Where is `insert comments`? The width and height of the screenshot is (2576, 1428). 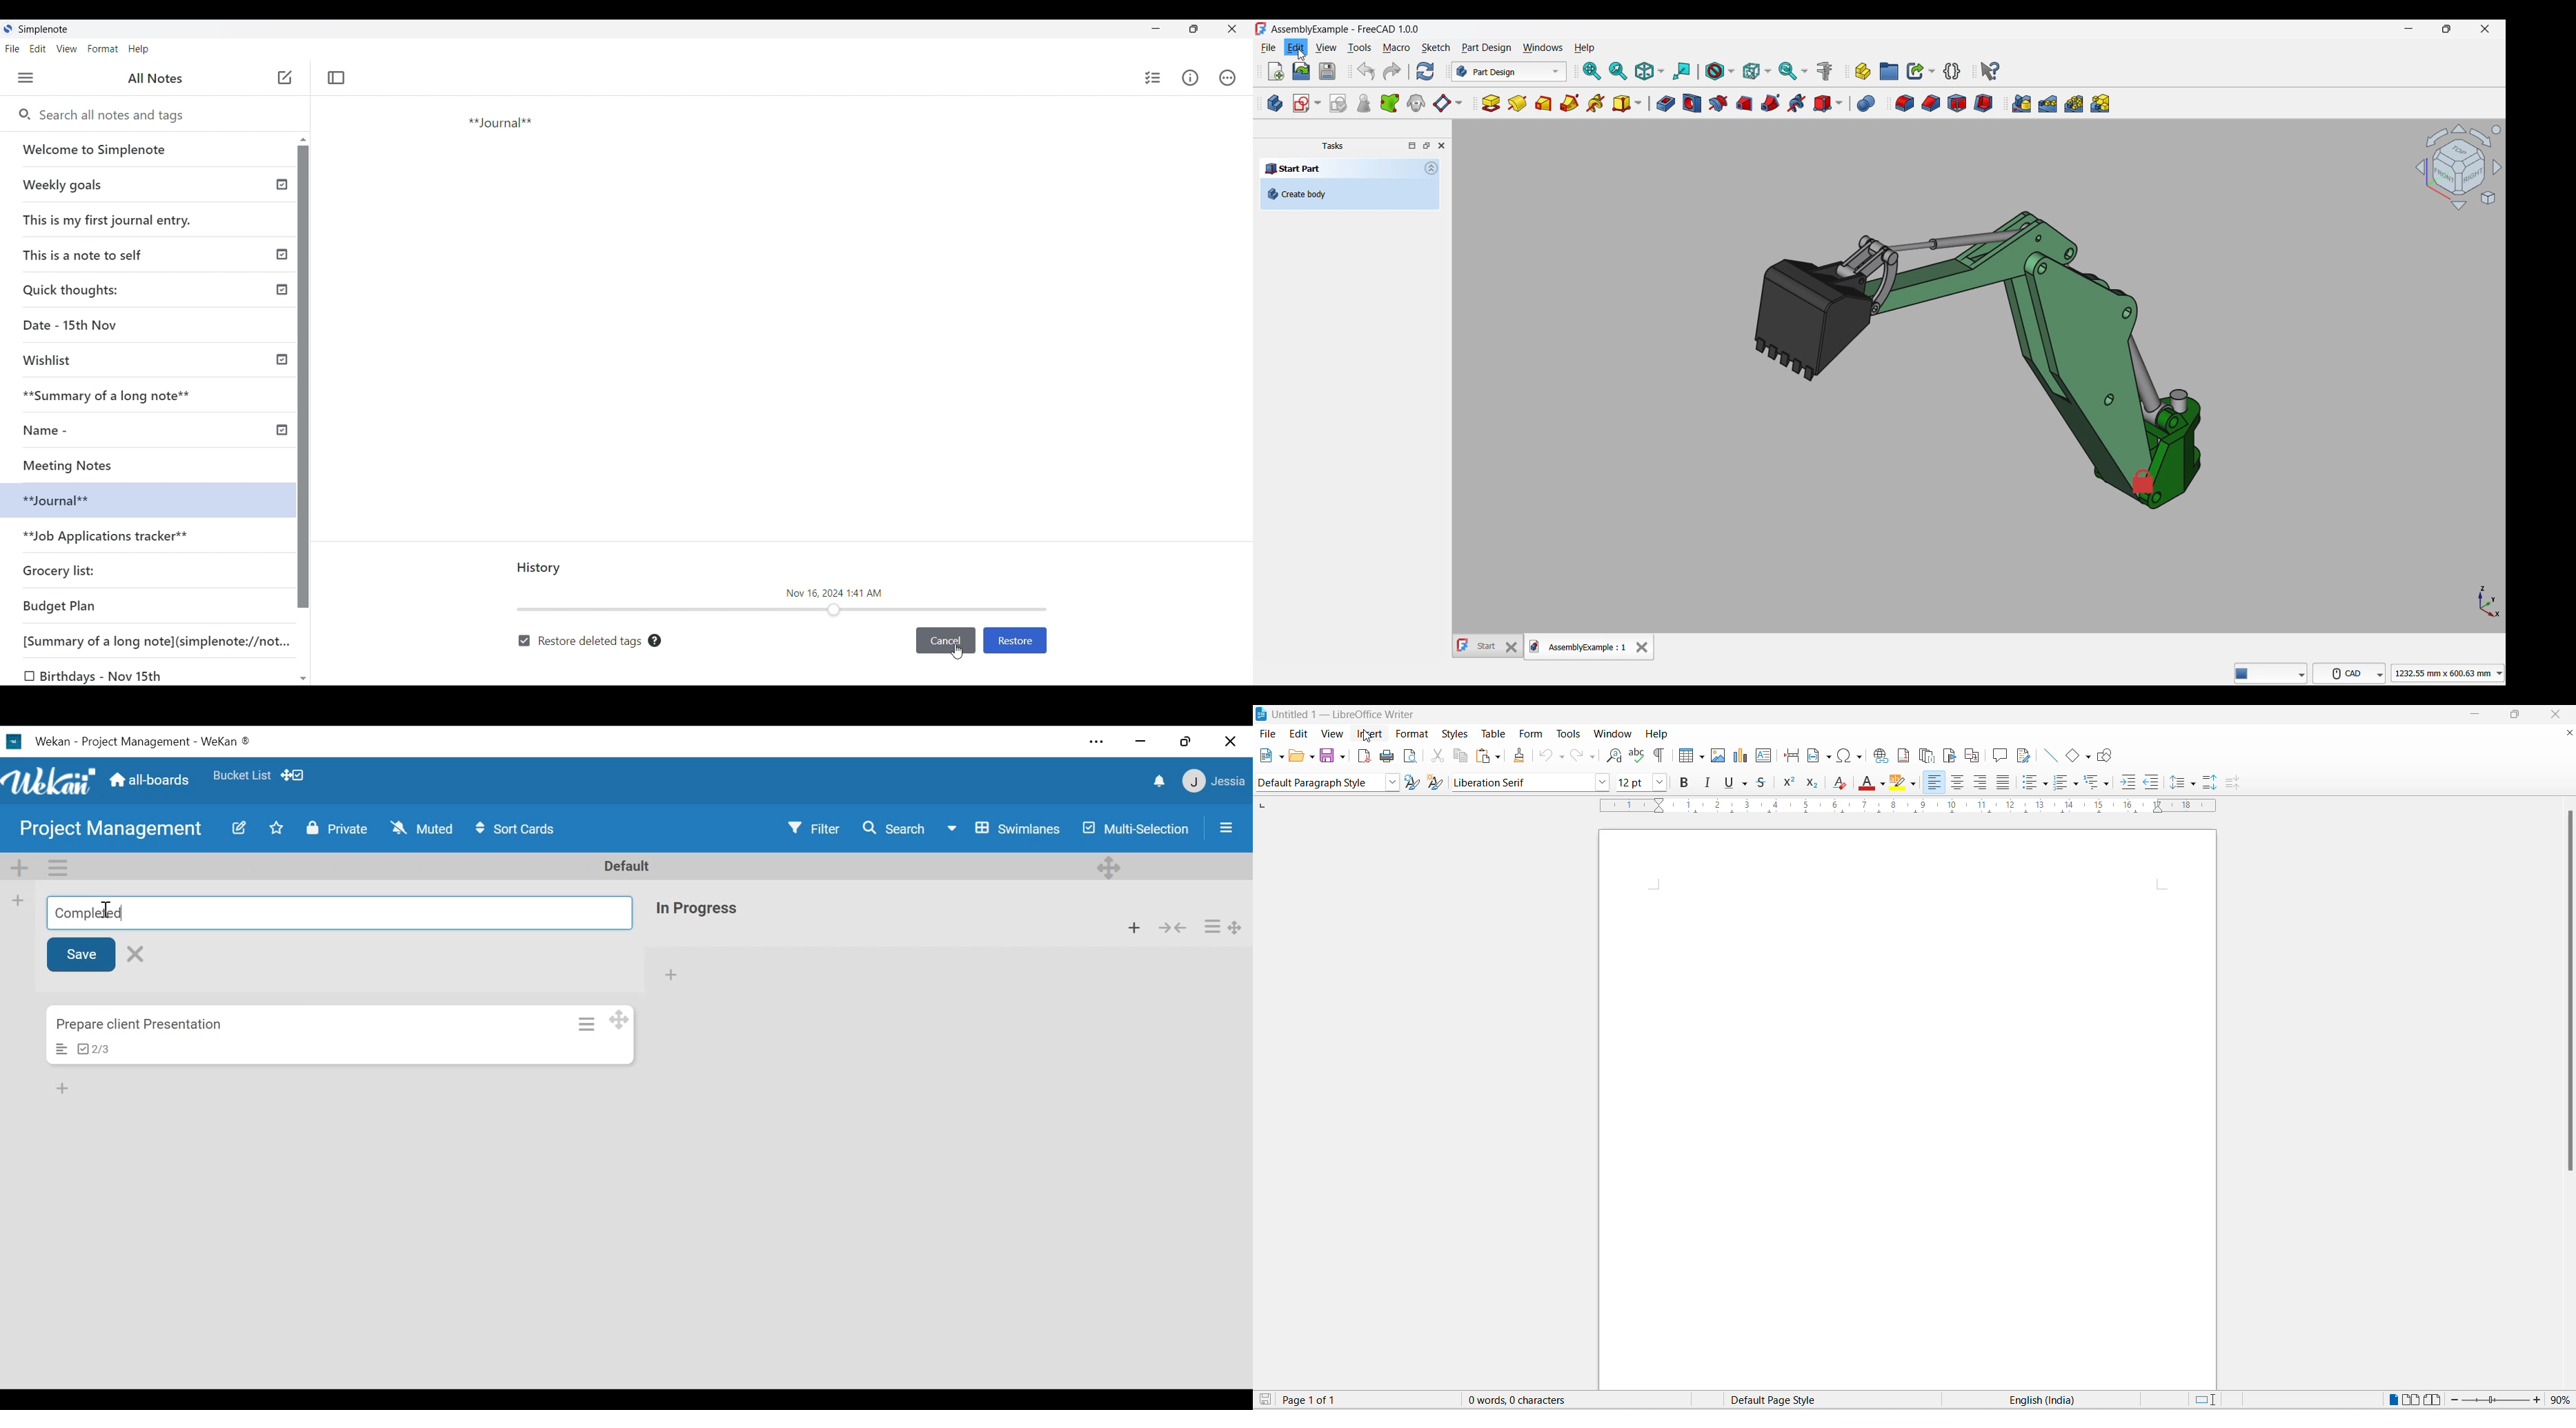 insert comments is located at coordinates (1999, 753).